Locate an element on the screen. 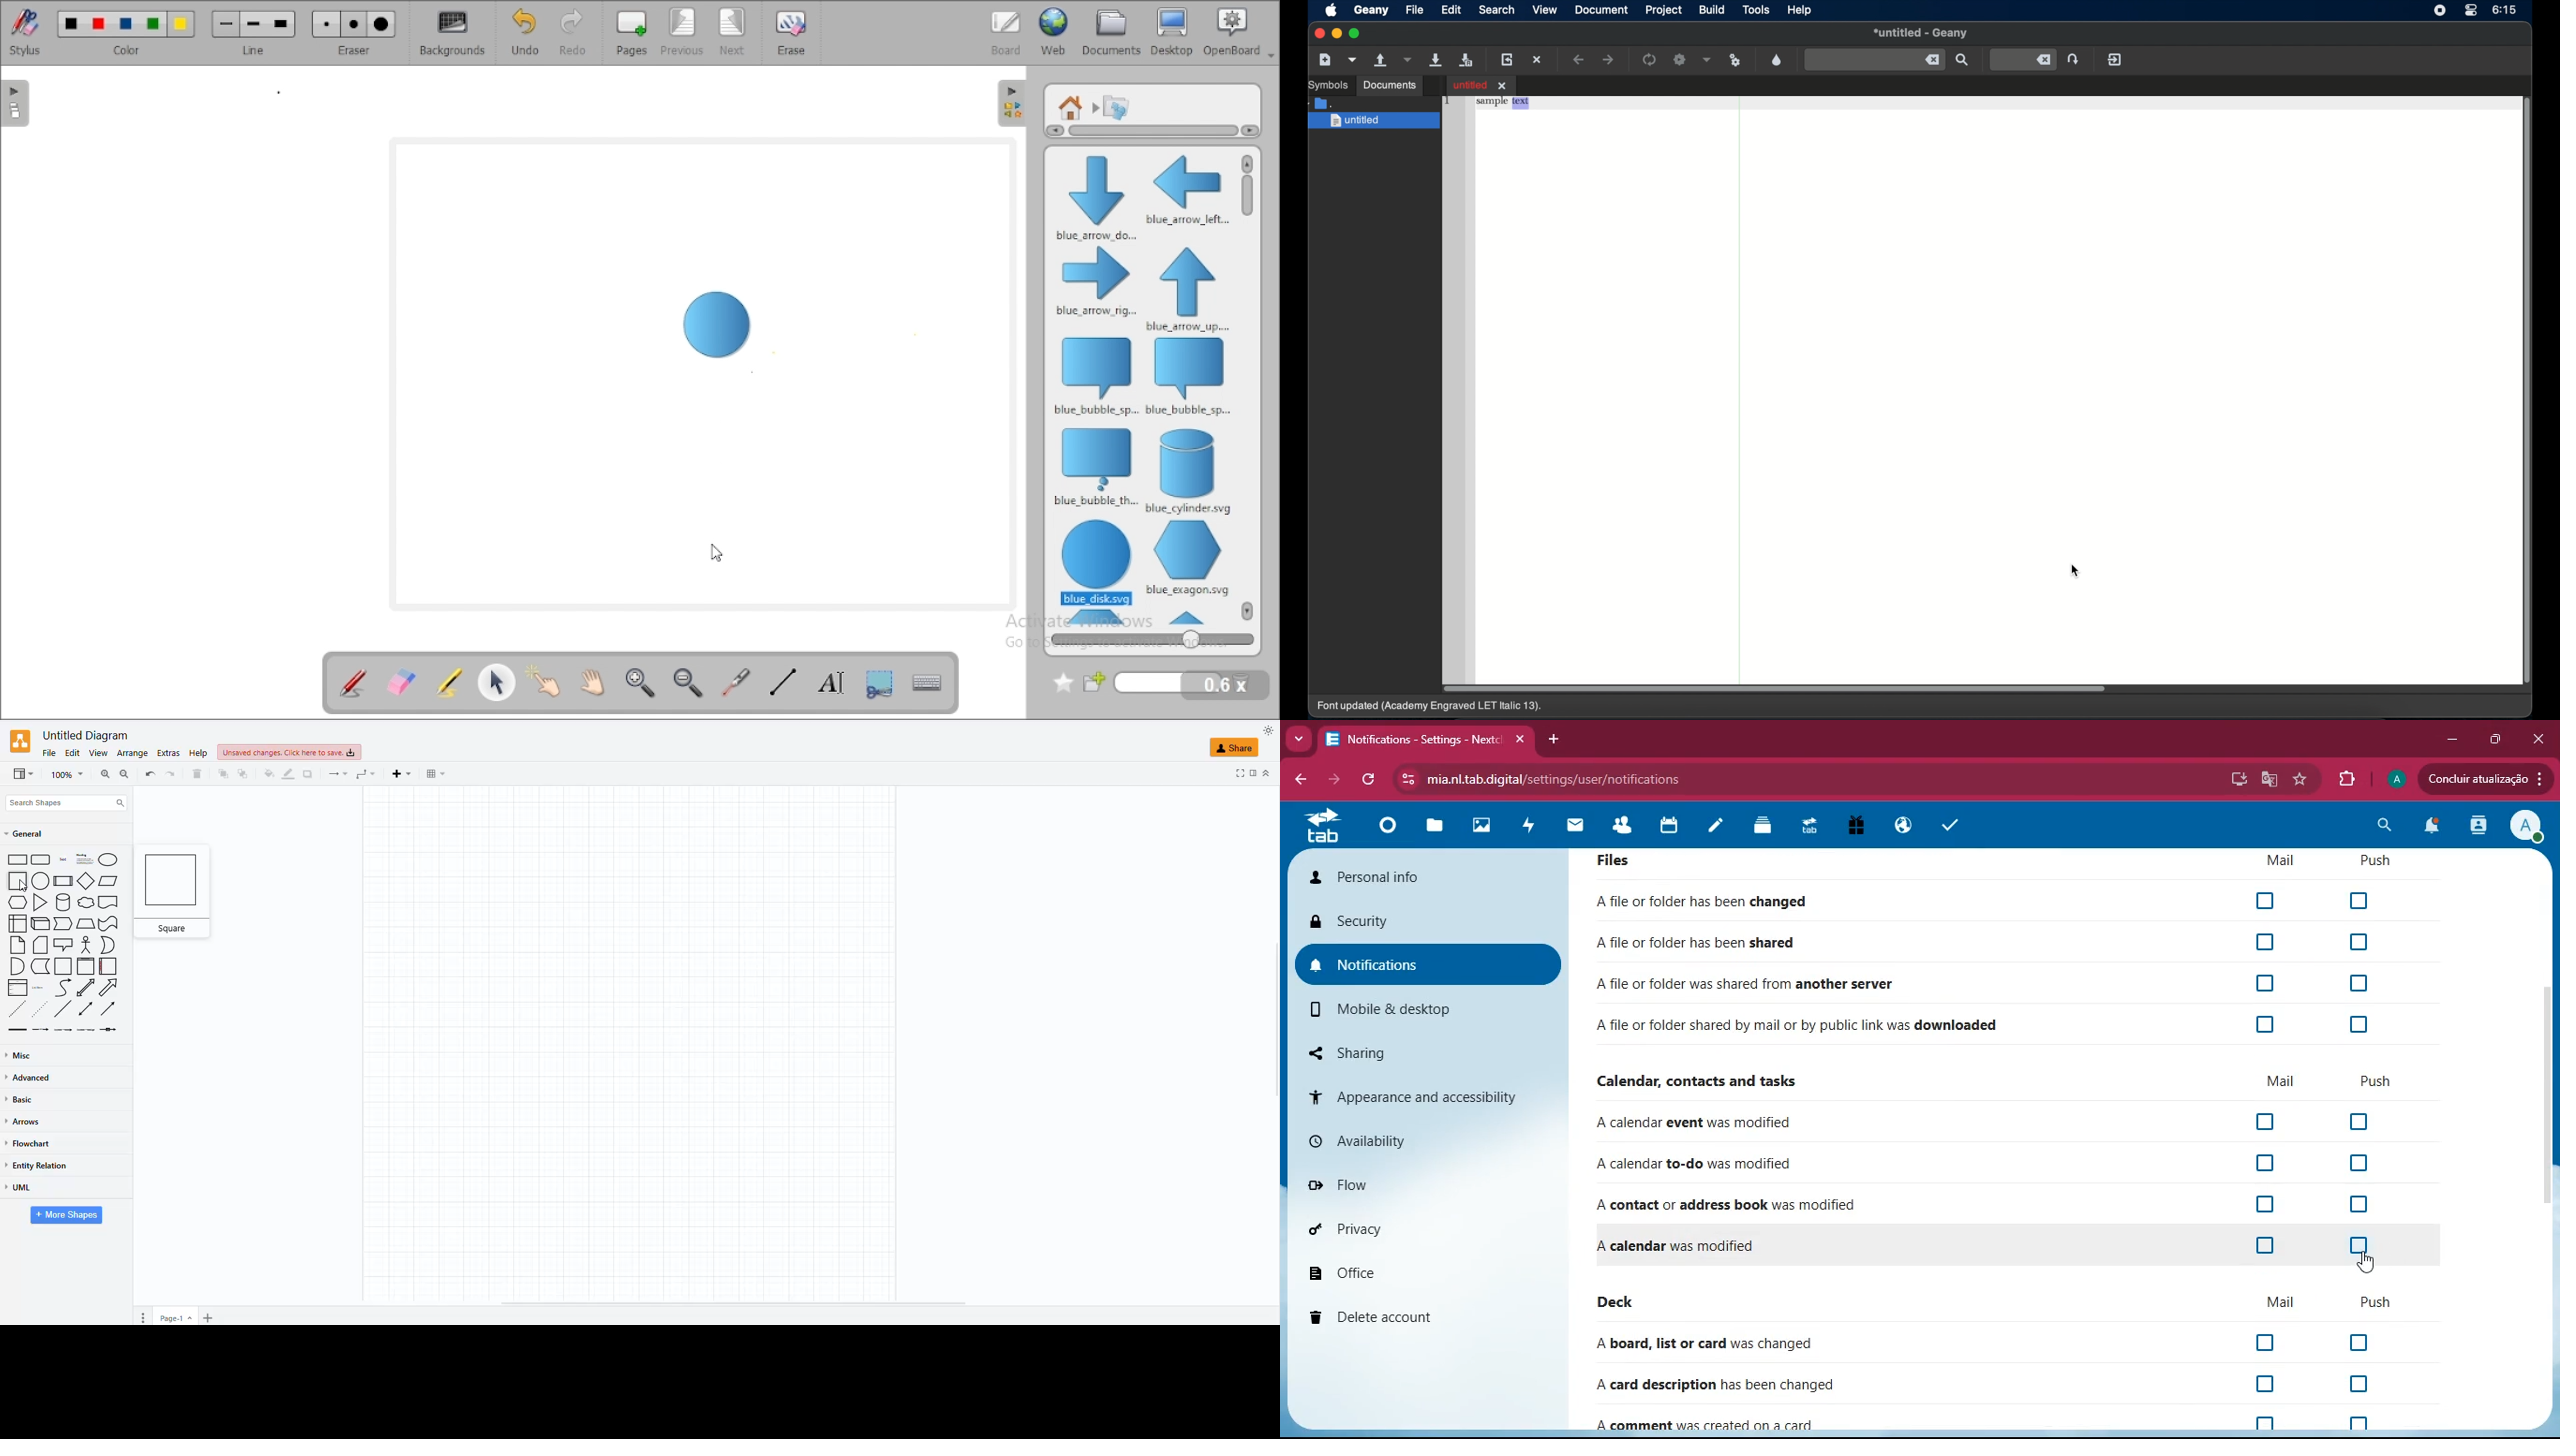  tab is located at coordinates (1324, 829).